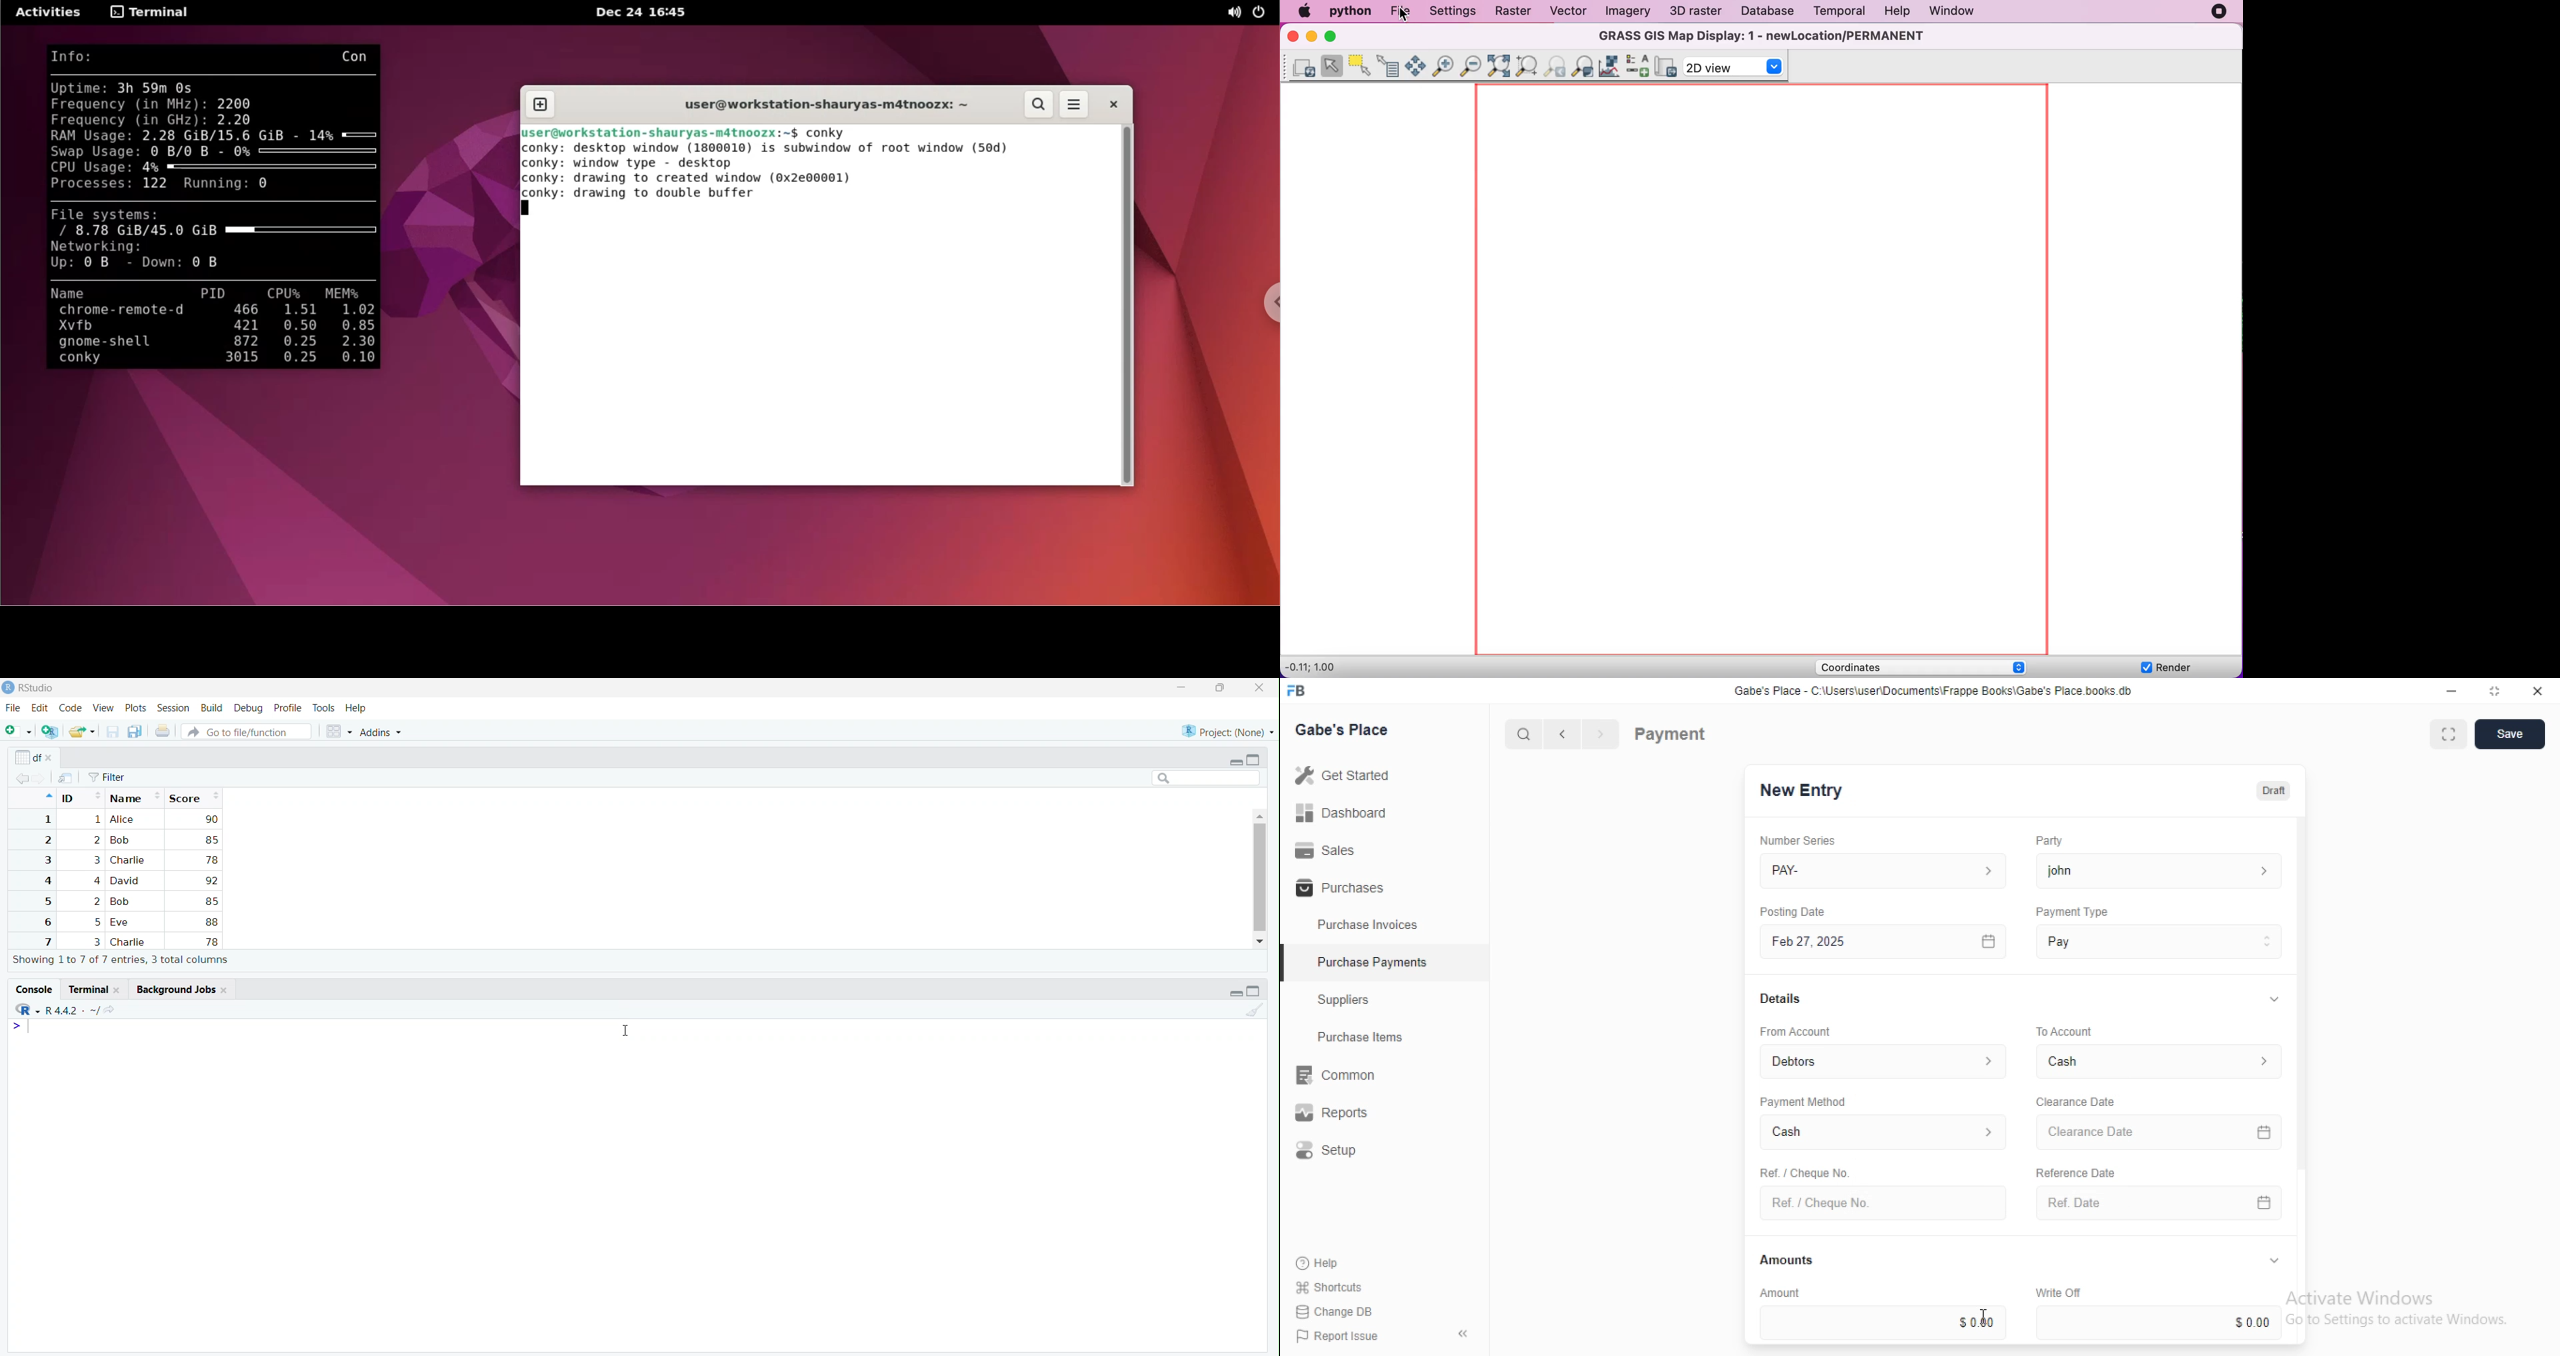 The width and height of the screenshot is (2576, 1372). I want to click on clear, so click(1255, 1009).